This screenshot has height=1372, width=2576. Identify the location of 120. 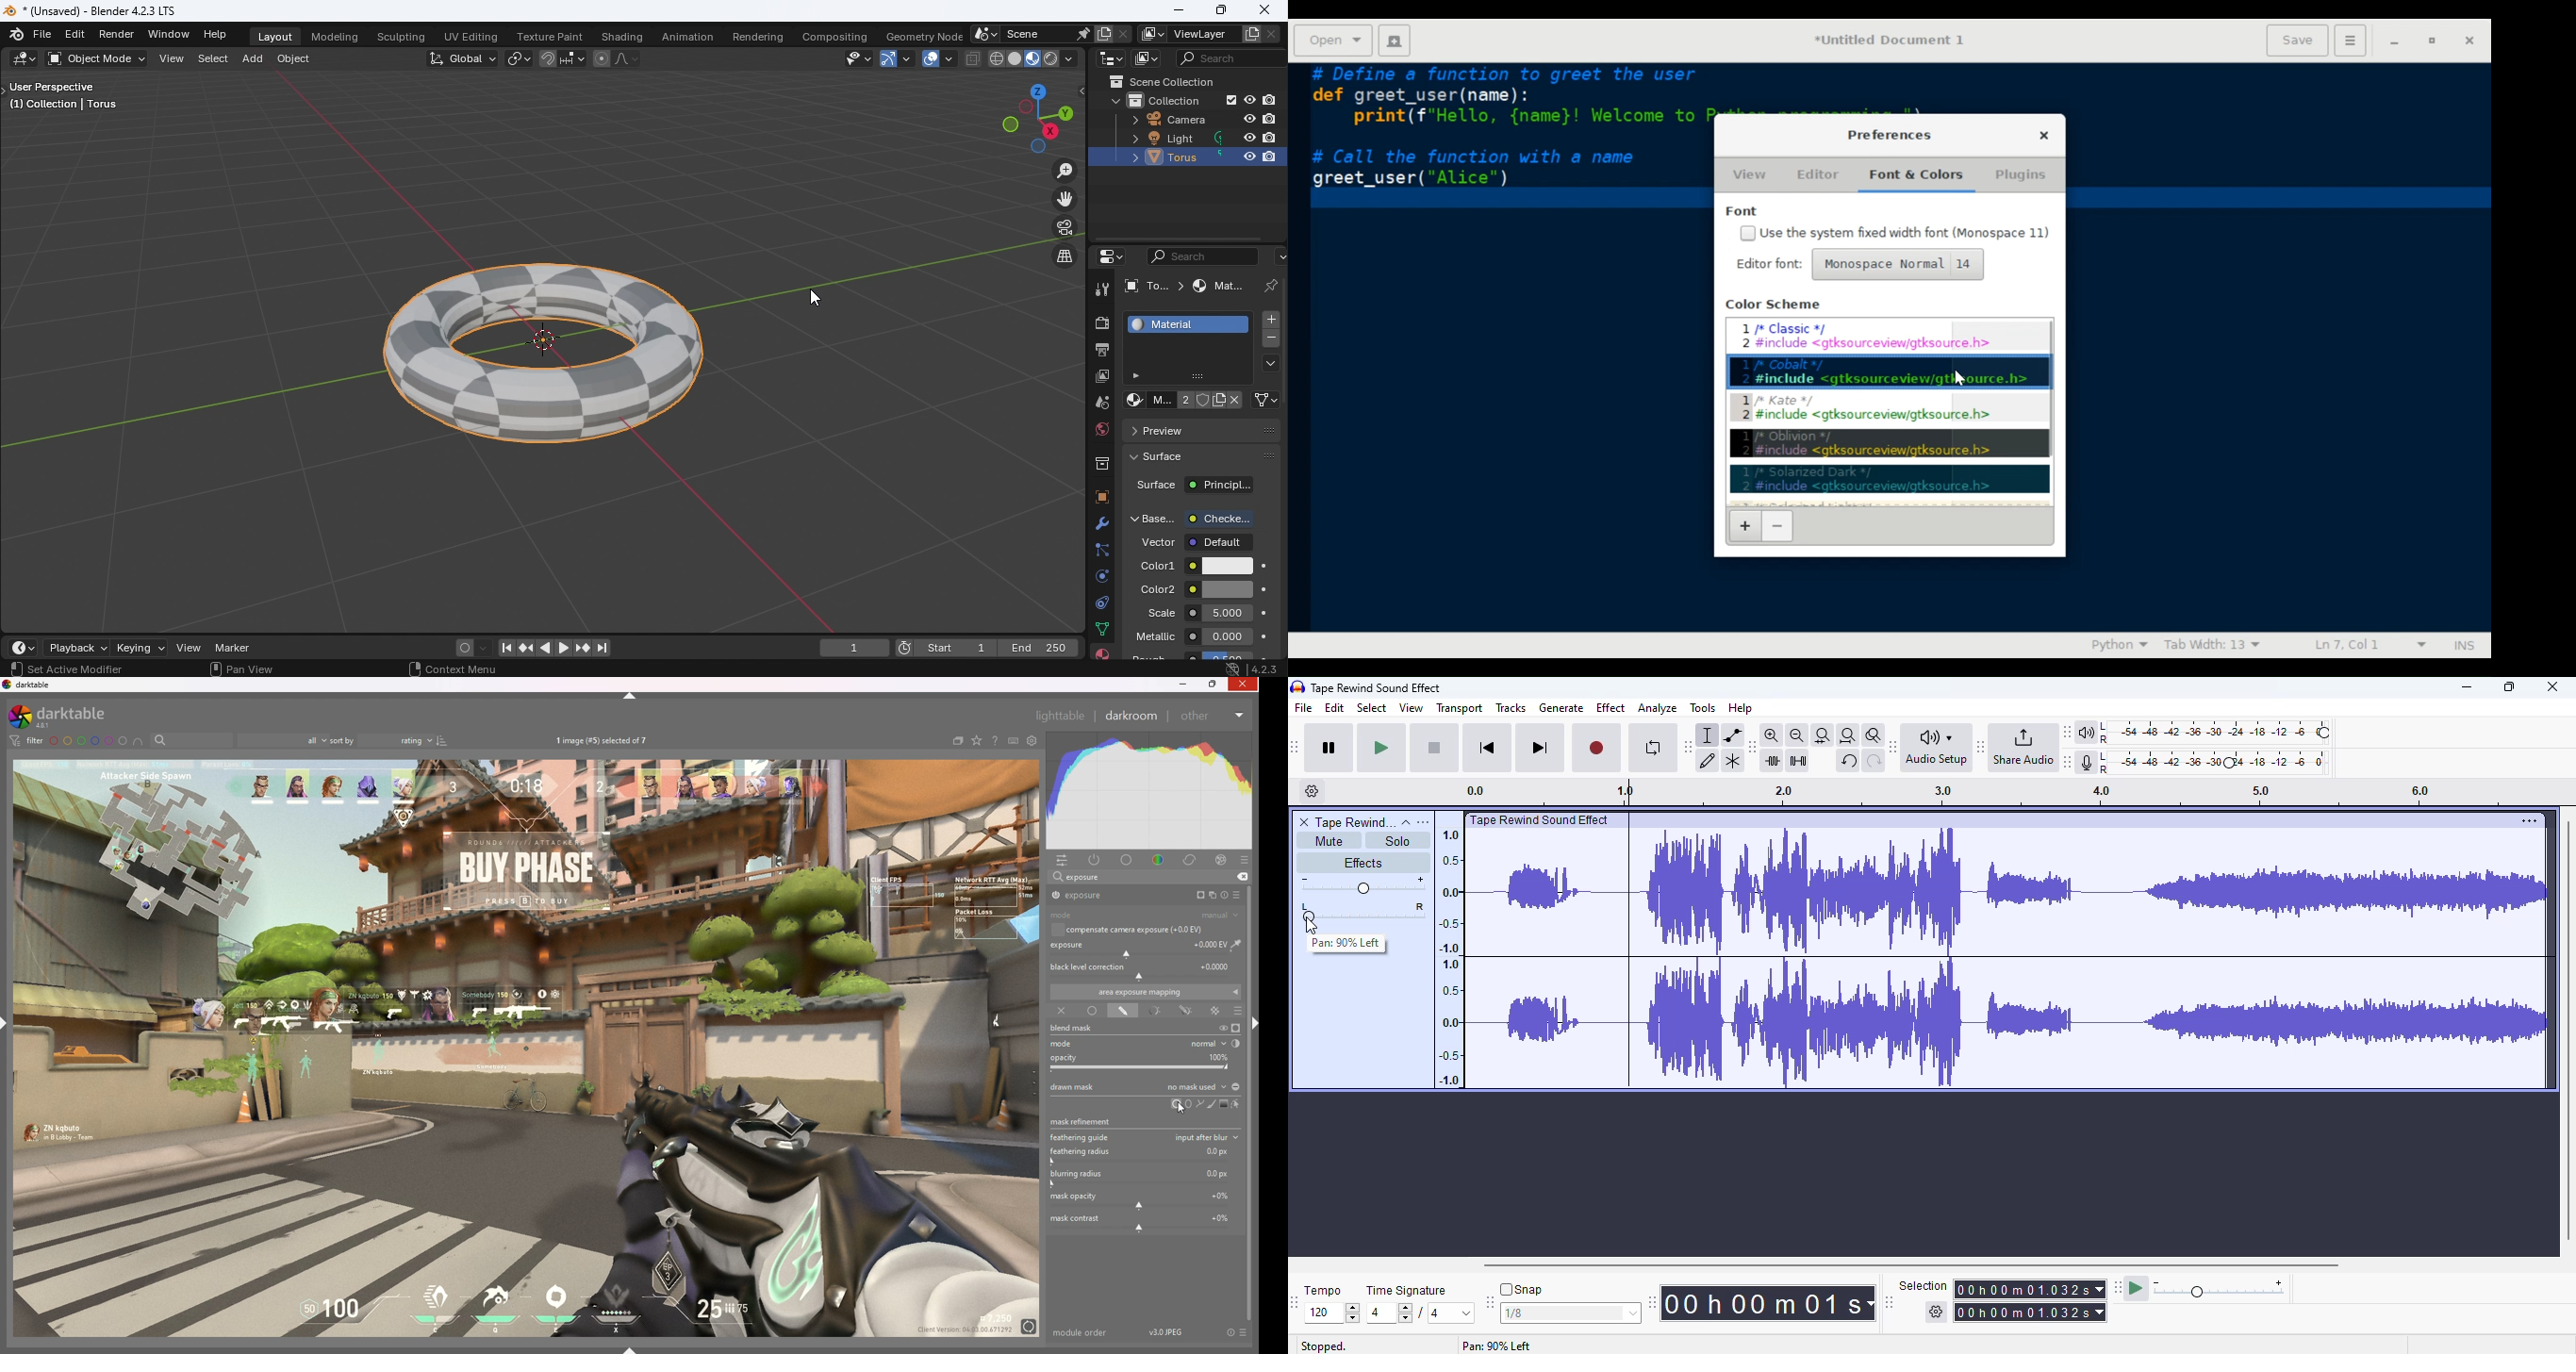
(1331, 1313).